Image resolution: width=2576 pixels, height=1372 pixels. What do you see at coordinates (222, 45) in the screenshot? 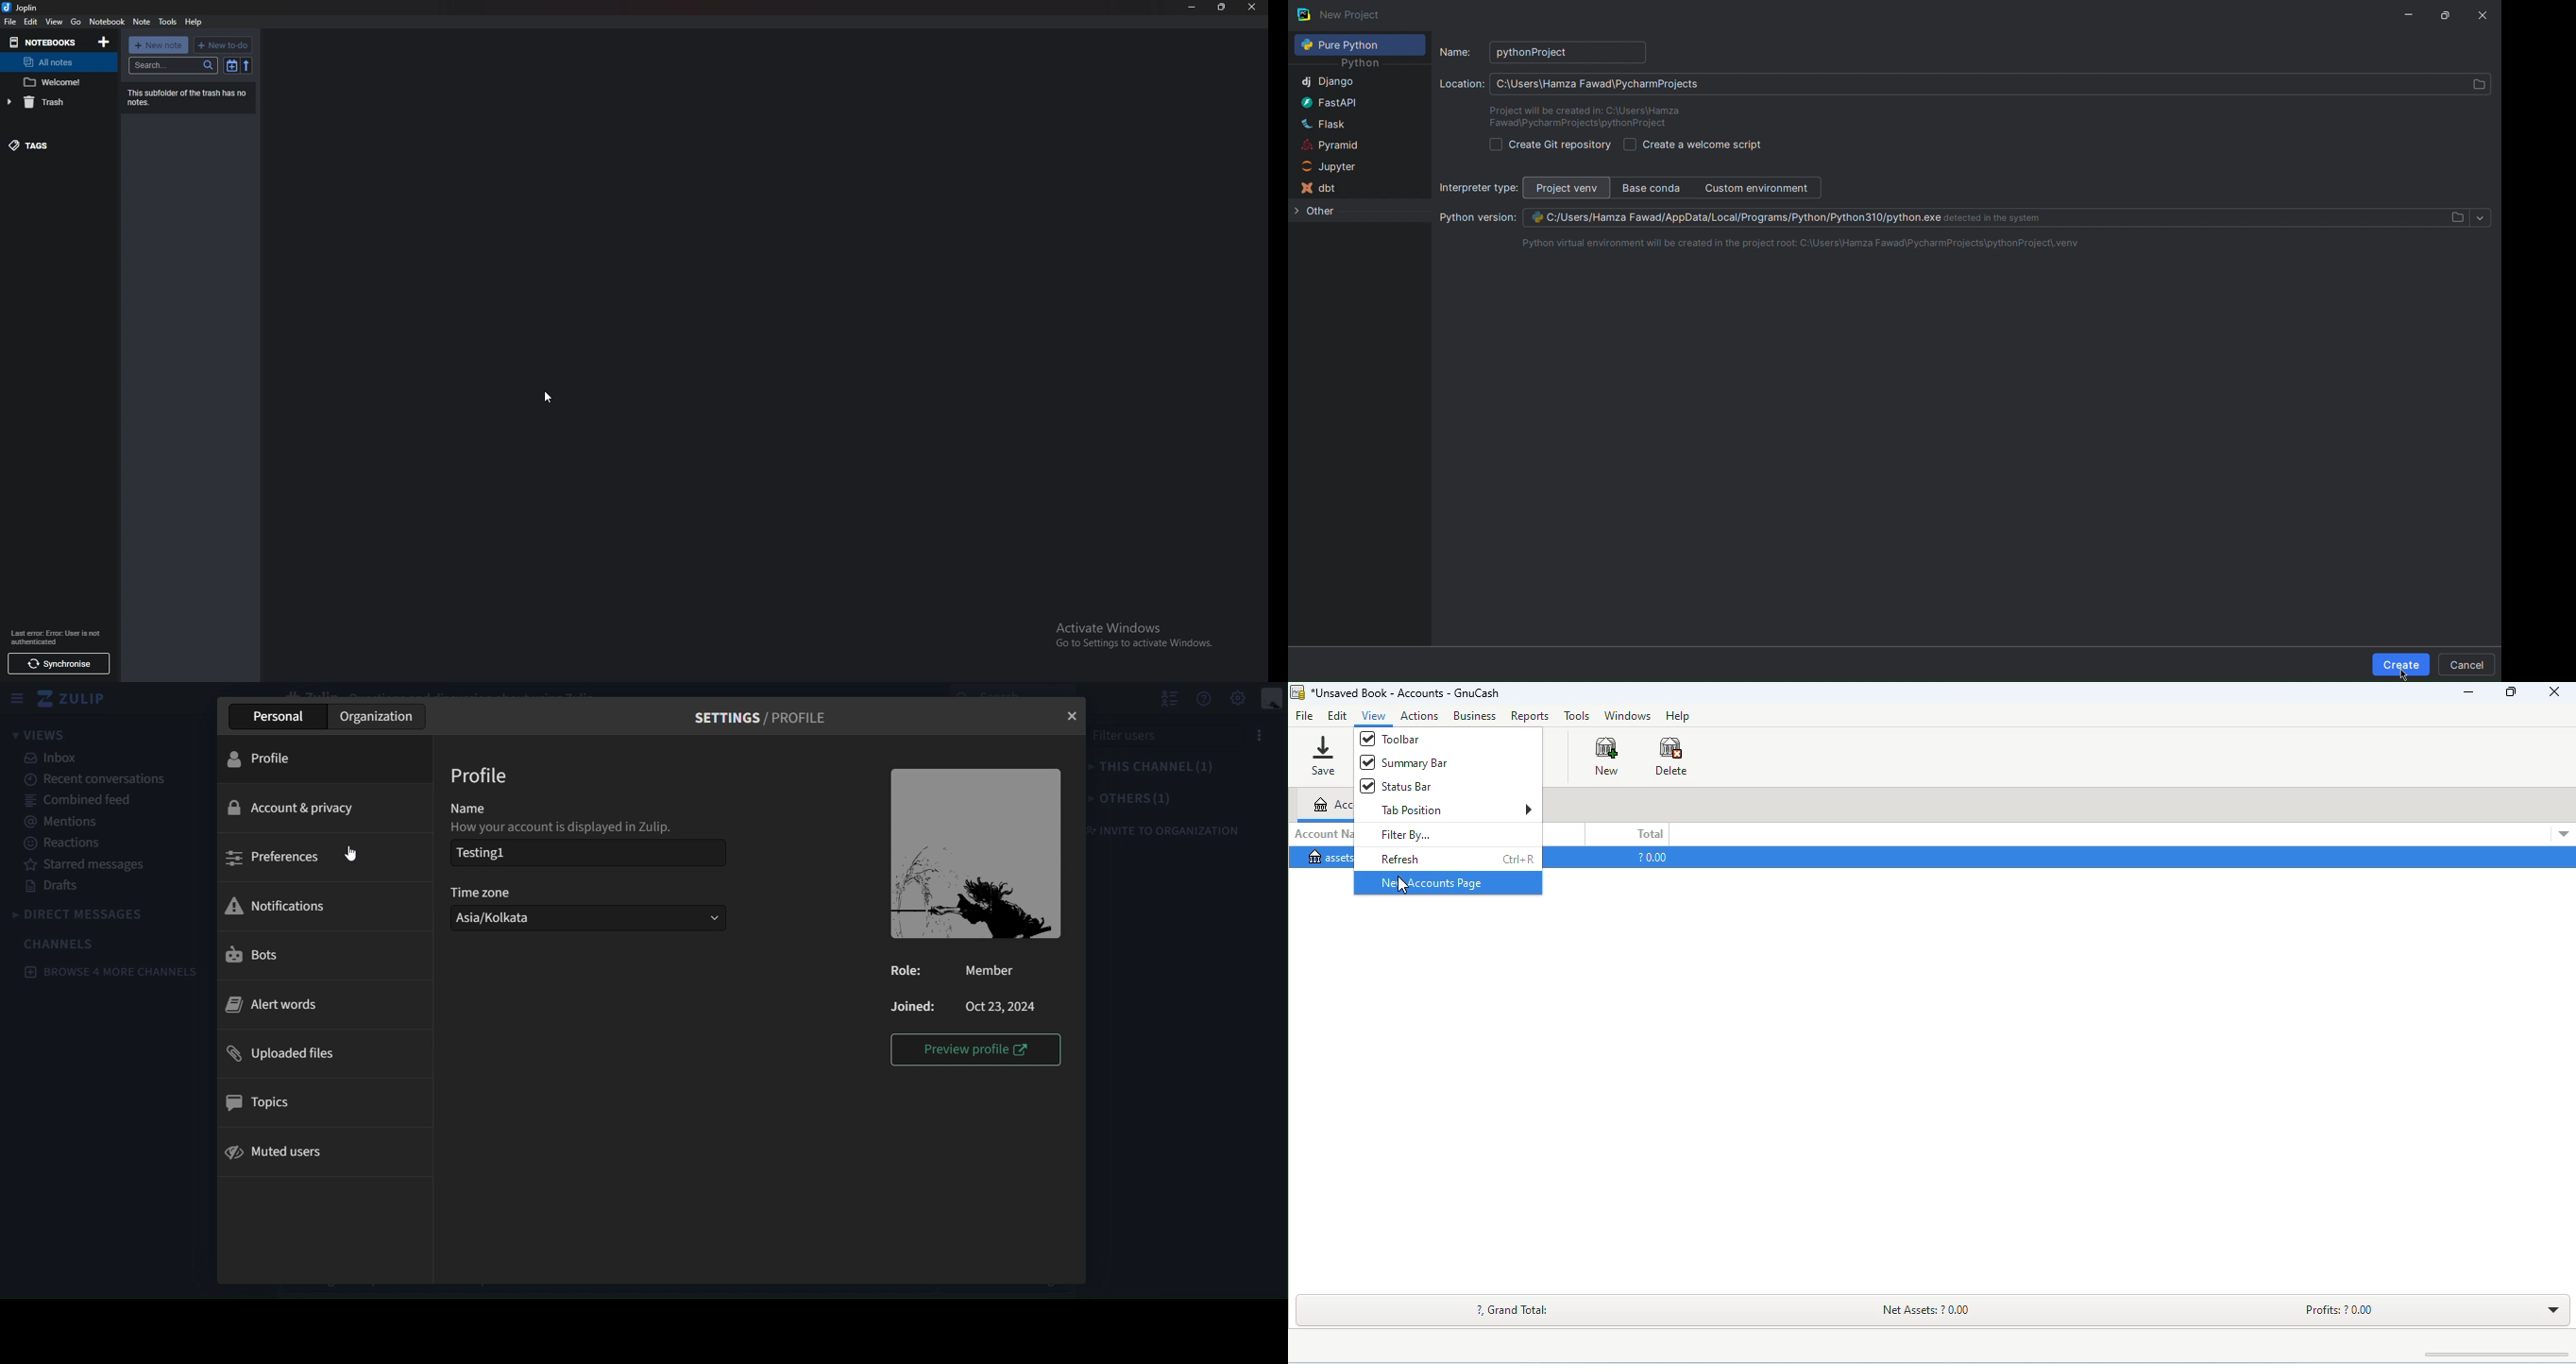
I see `new todo` at bounding box center [222, 45].